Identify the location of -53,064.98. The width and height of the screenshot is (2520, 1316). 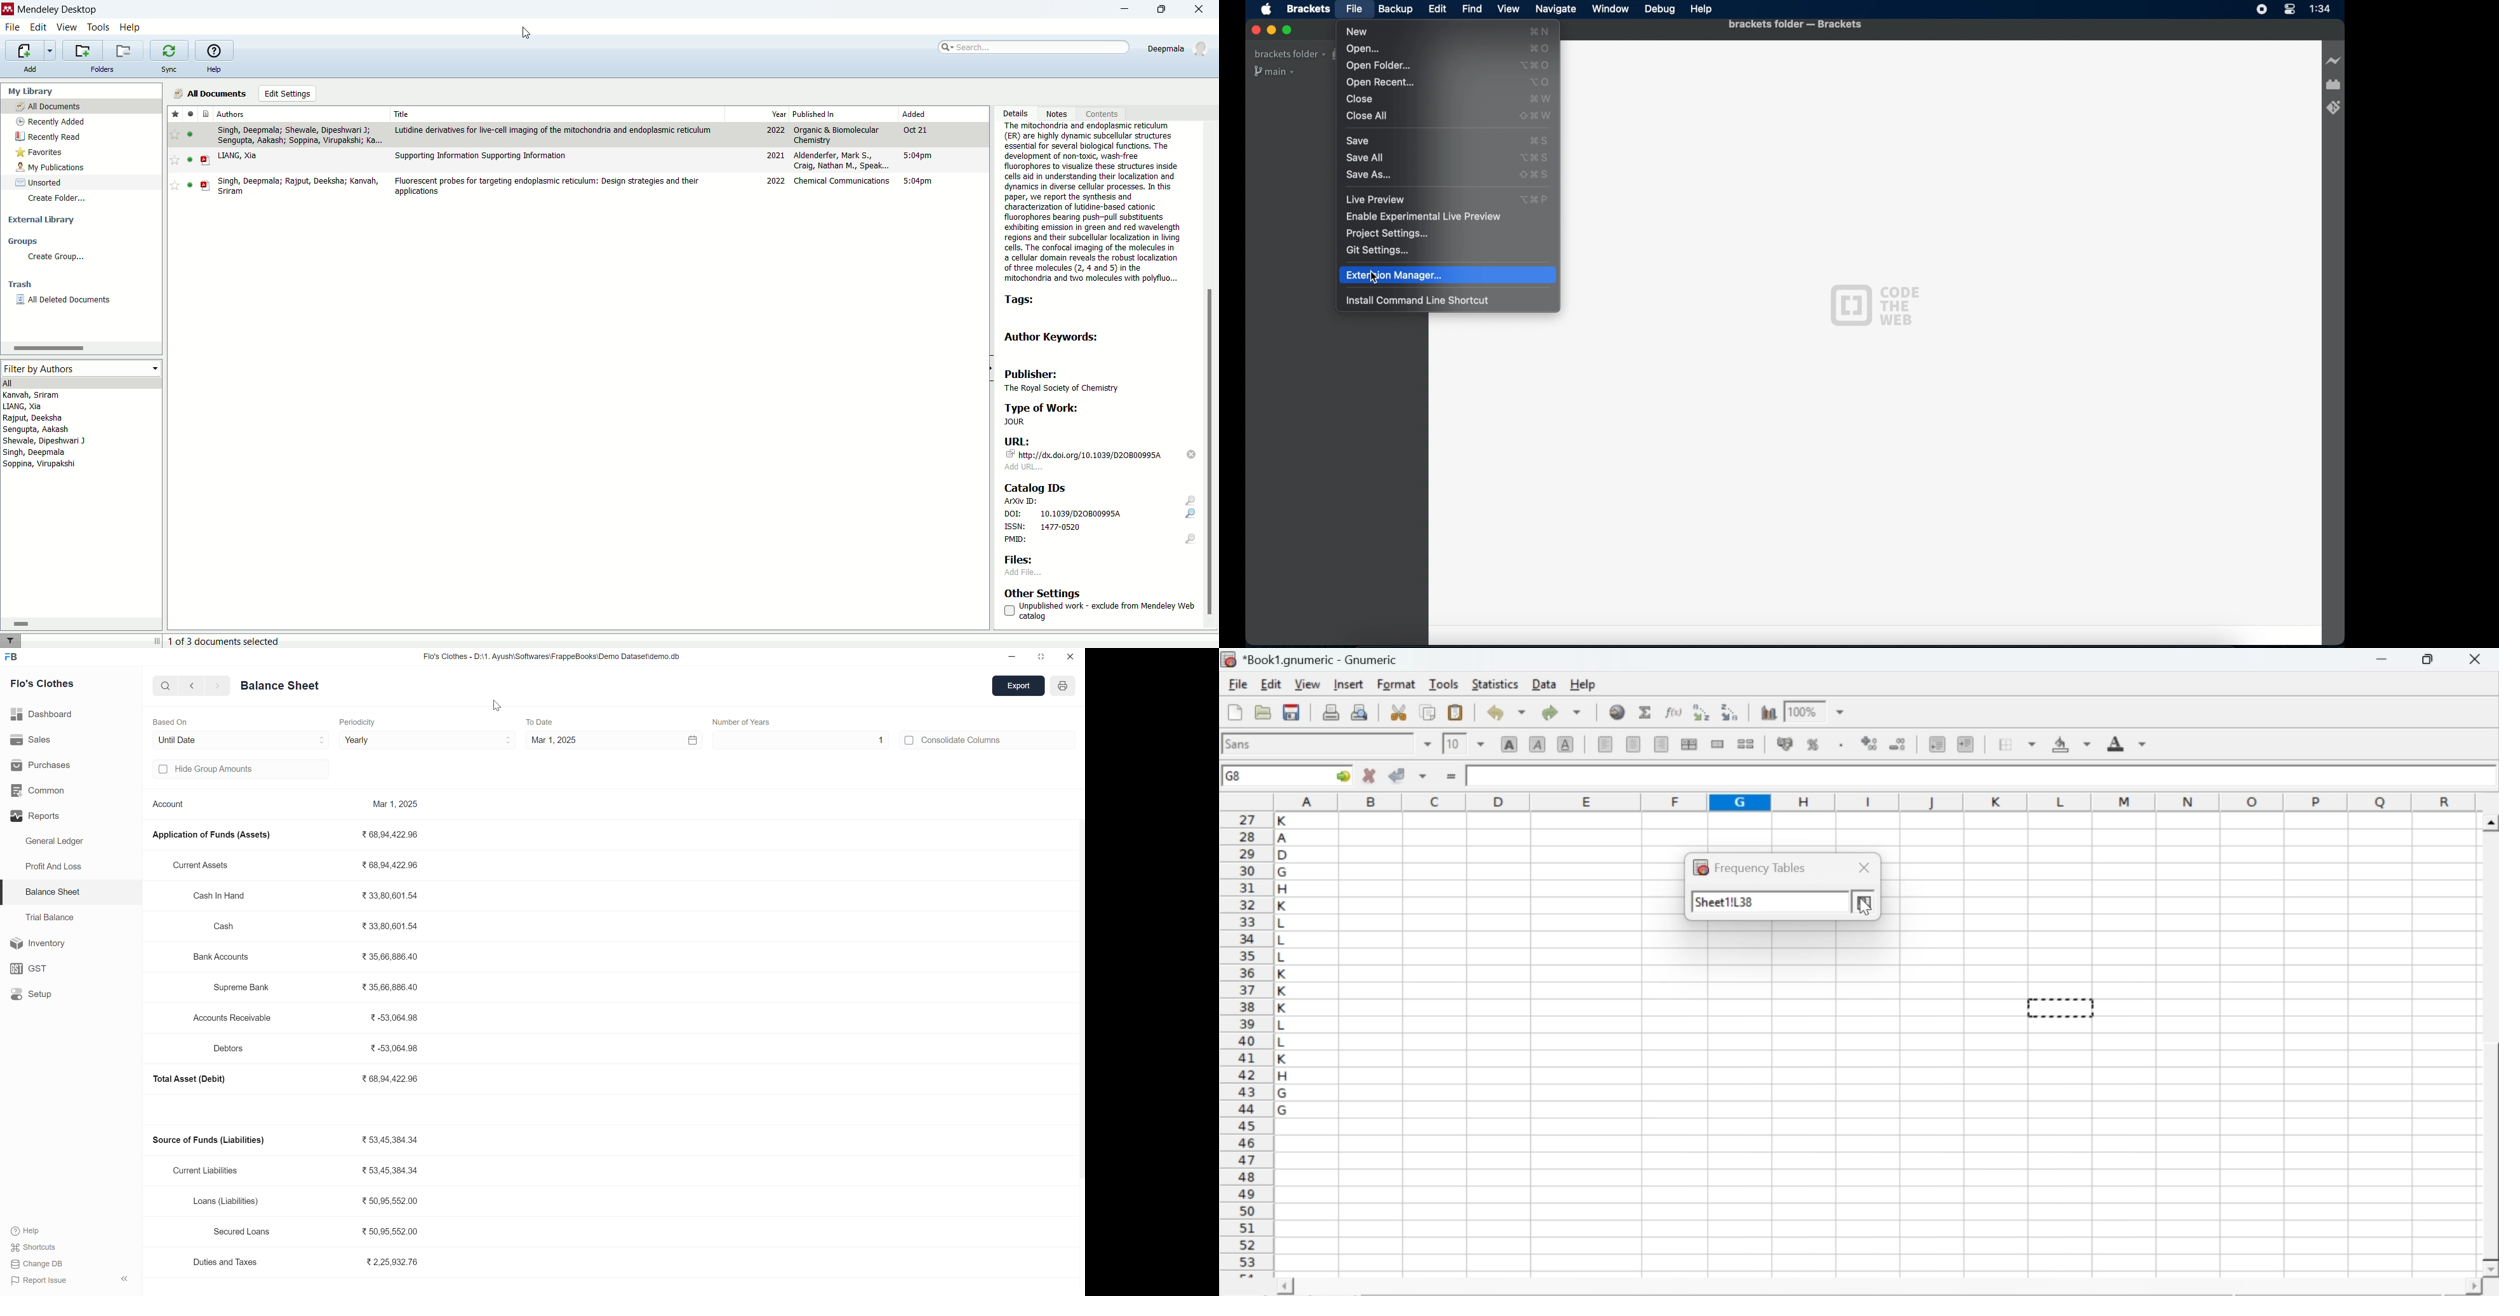
(397, 1048).